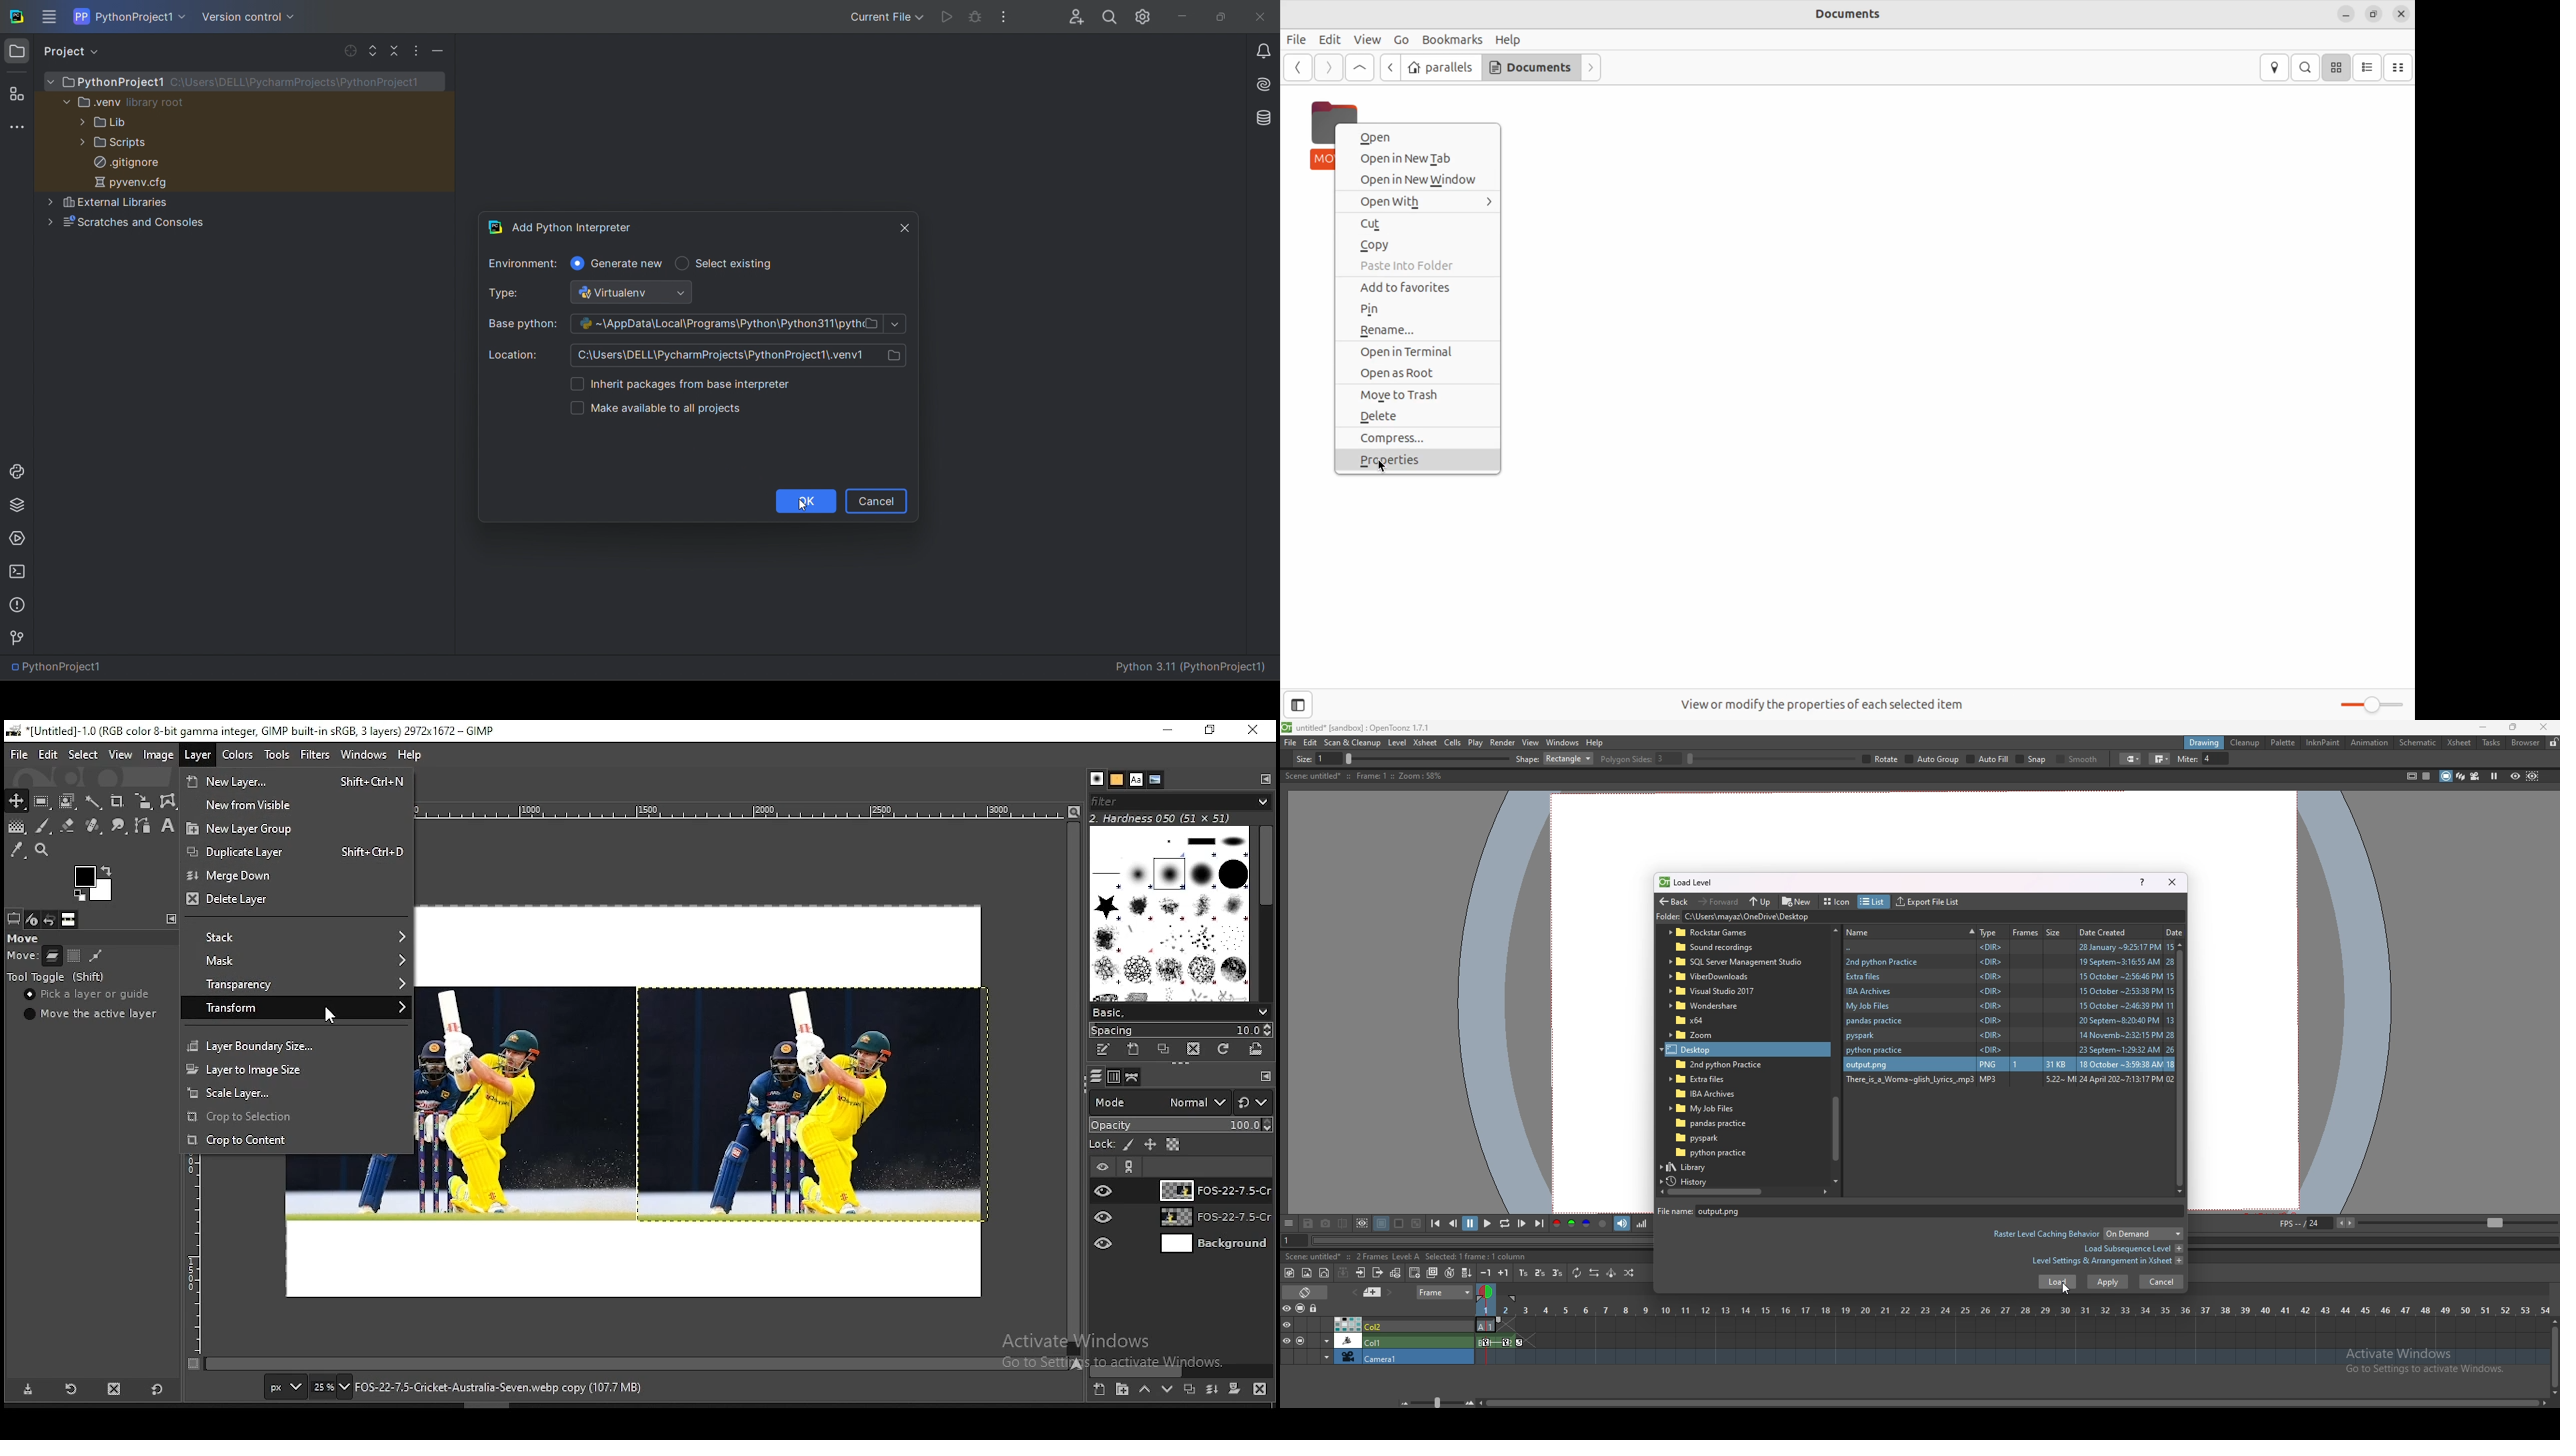 The width and height of the screenshot is (2576, 1456). Describe the element at coordinates (1417, 419) in the screenshot. I see `Delete ` at that location.